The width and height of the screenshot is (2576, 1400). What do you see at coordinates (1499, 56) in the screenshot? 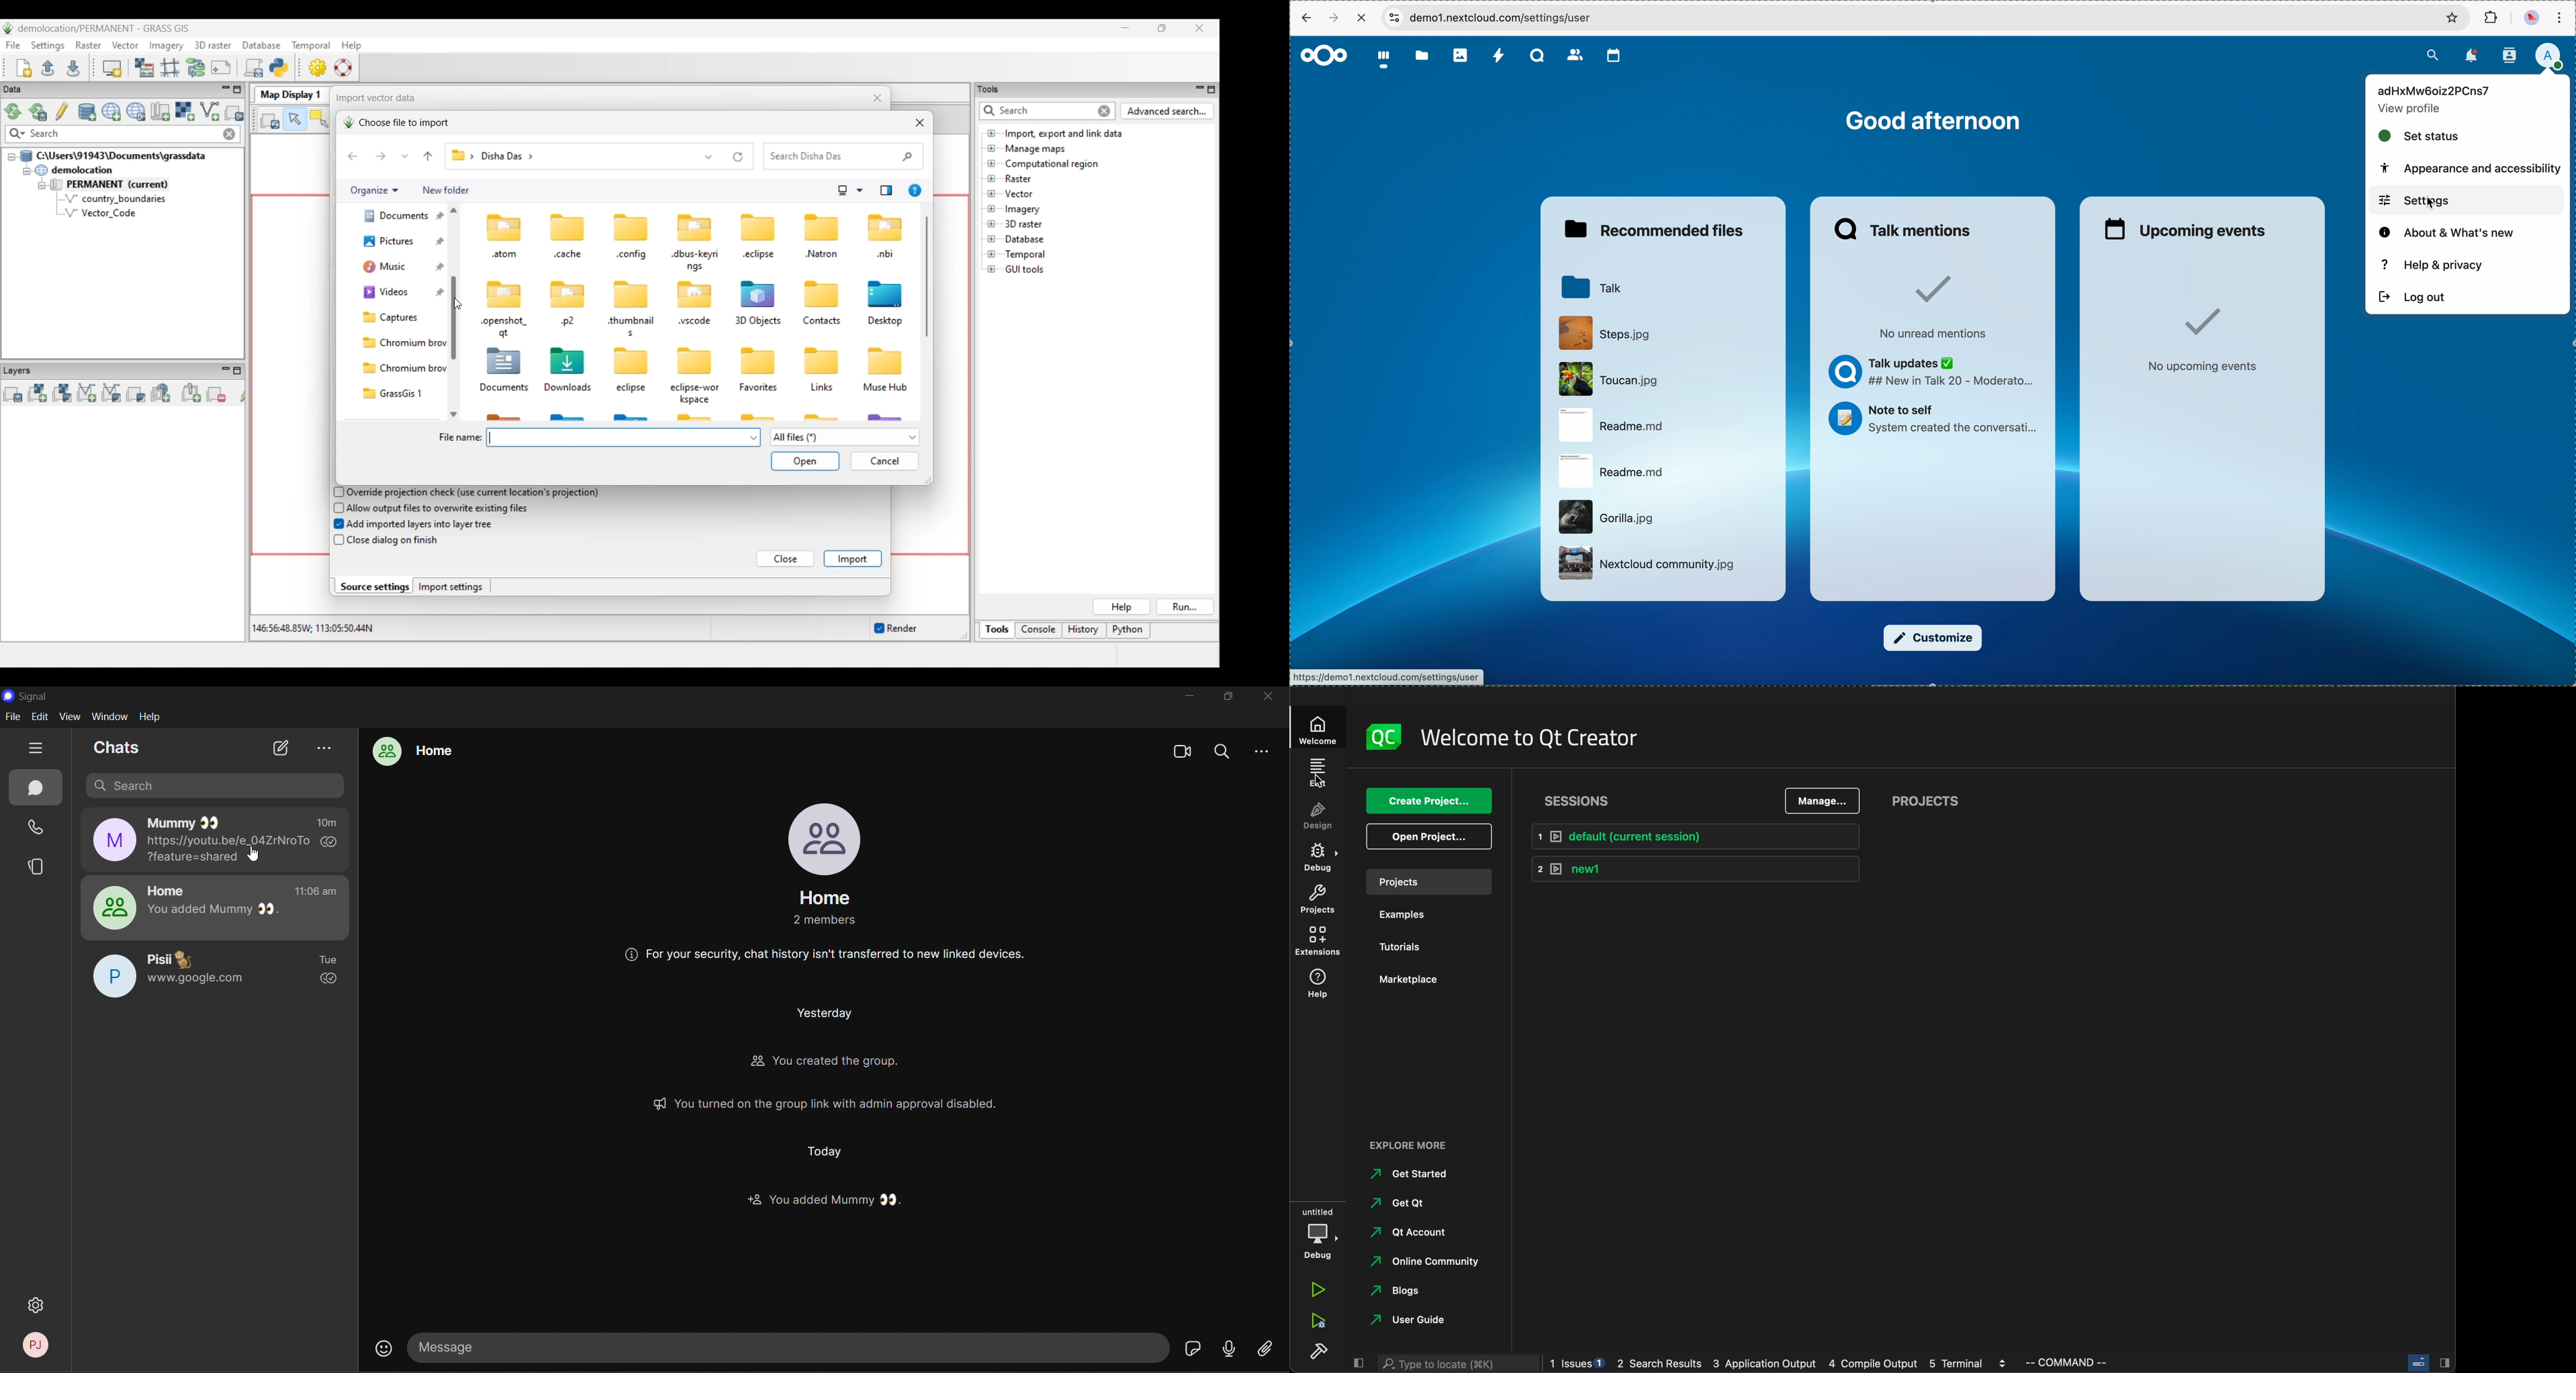
I see `activity` at bounding box center [1499, 56].